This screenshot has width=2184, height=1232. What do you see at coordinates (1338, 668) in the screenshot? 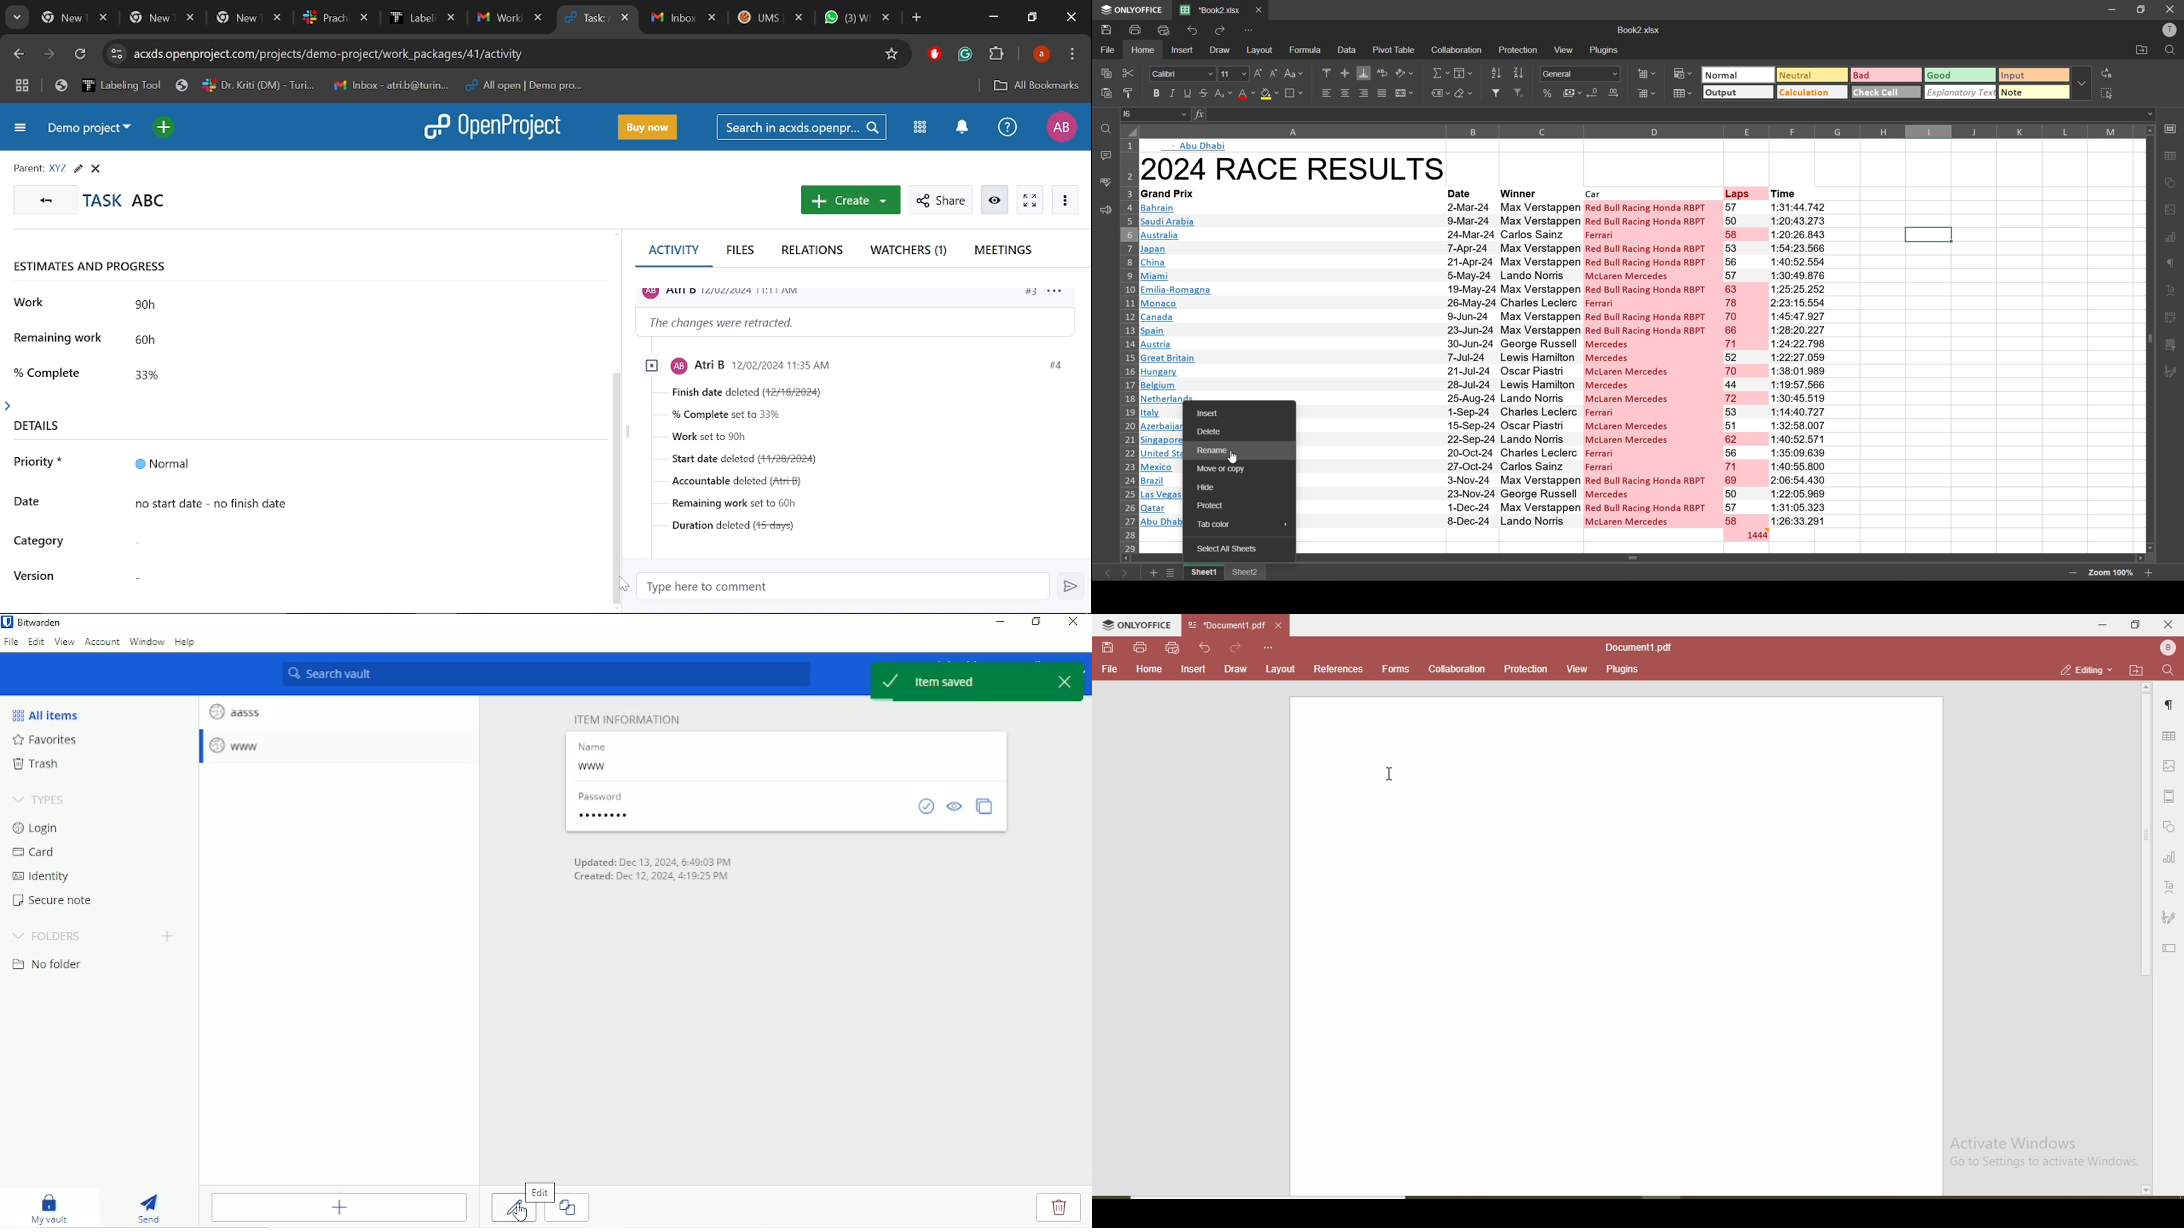
I see `references` at bounding box center [1338, 668].